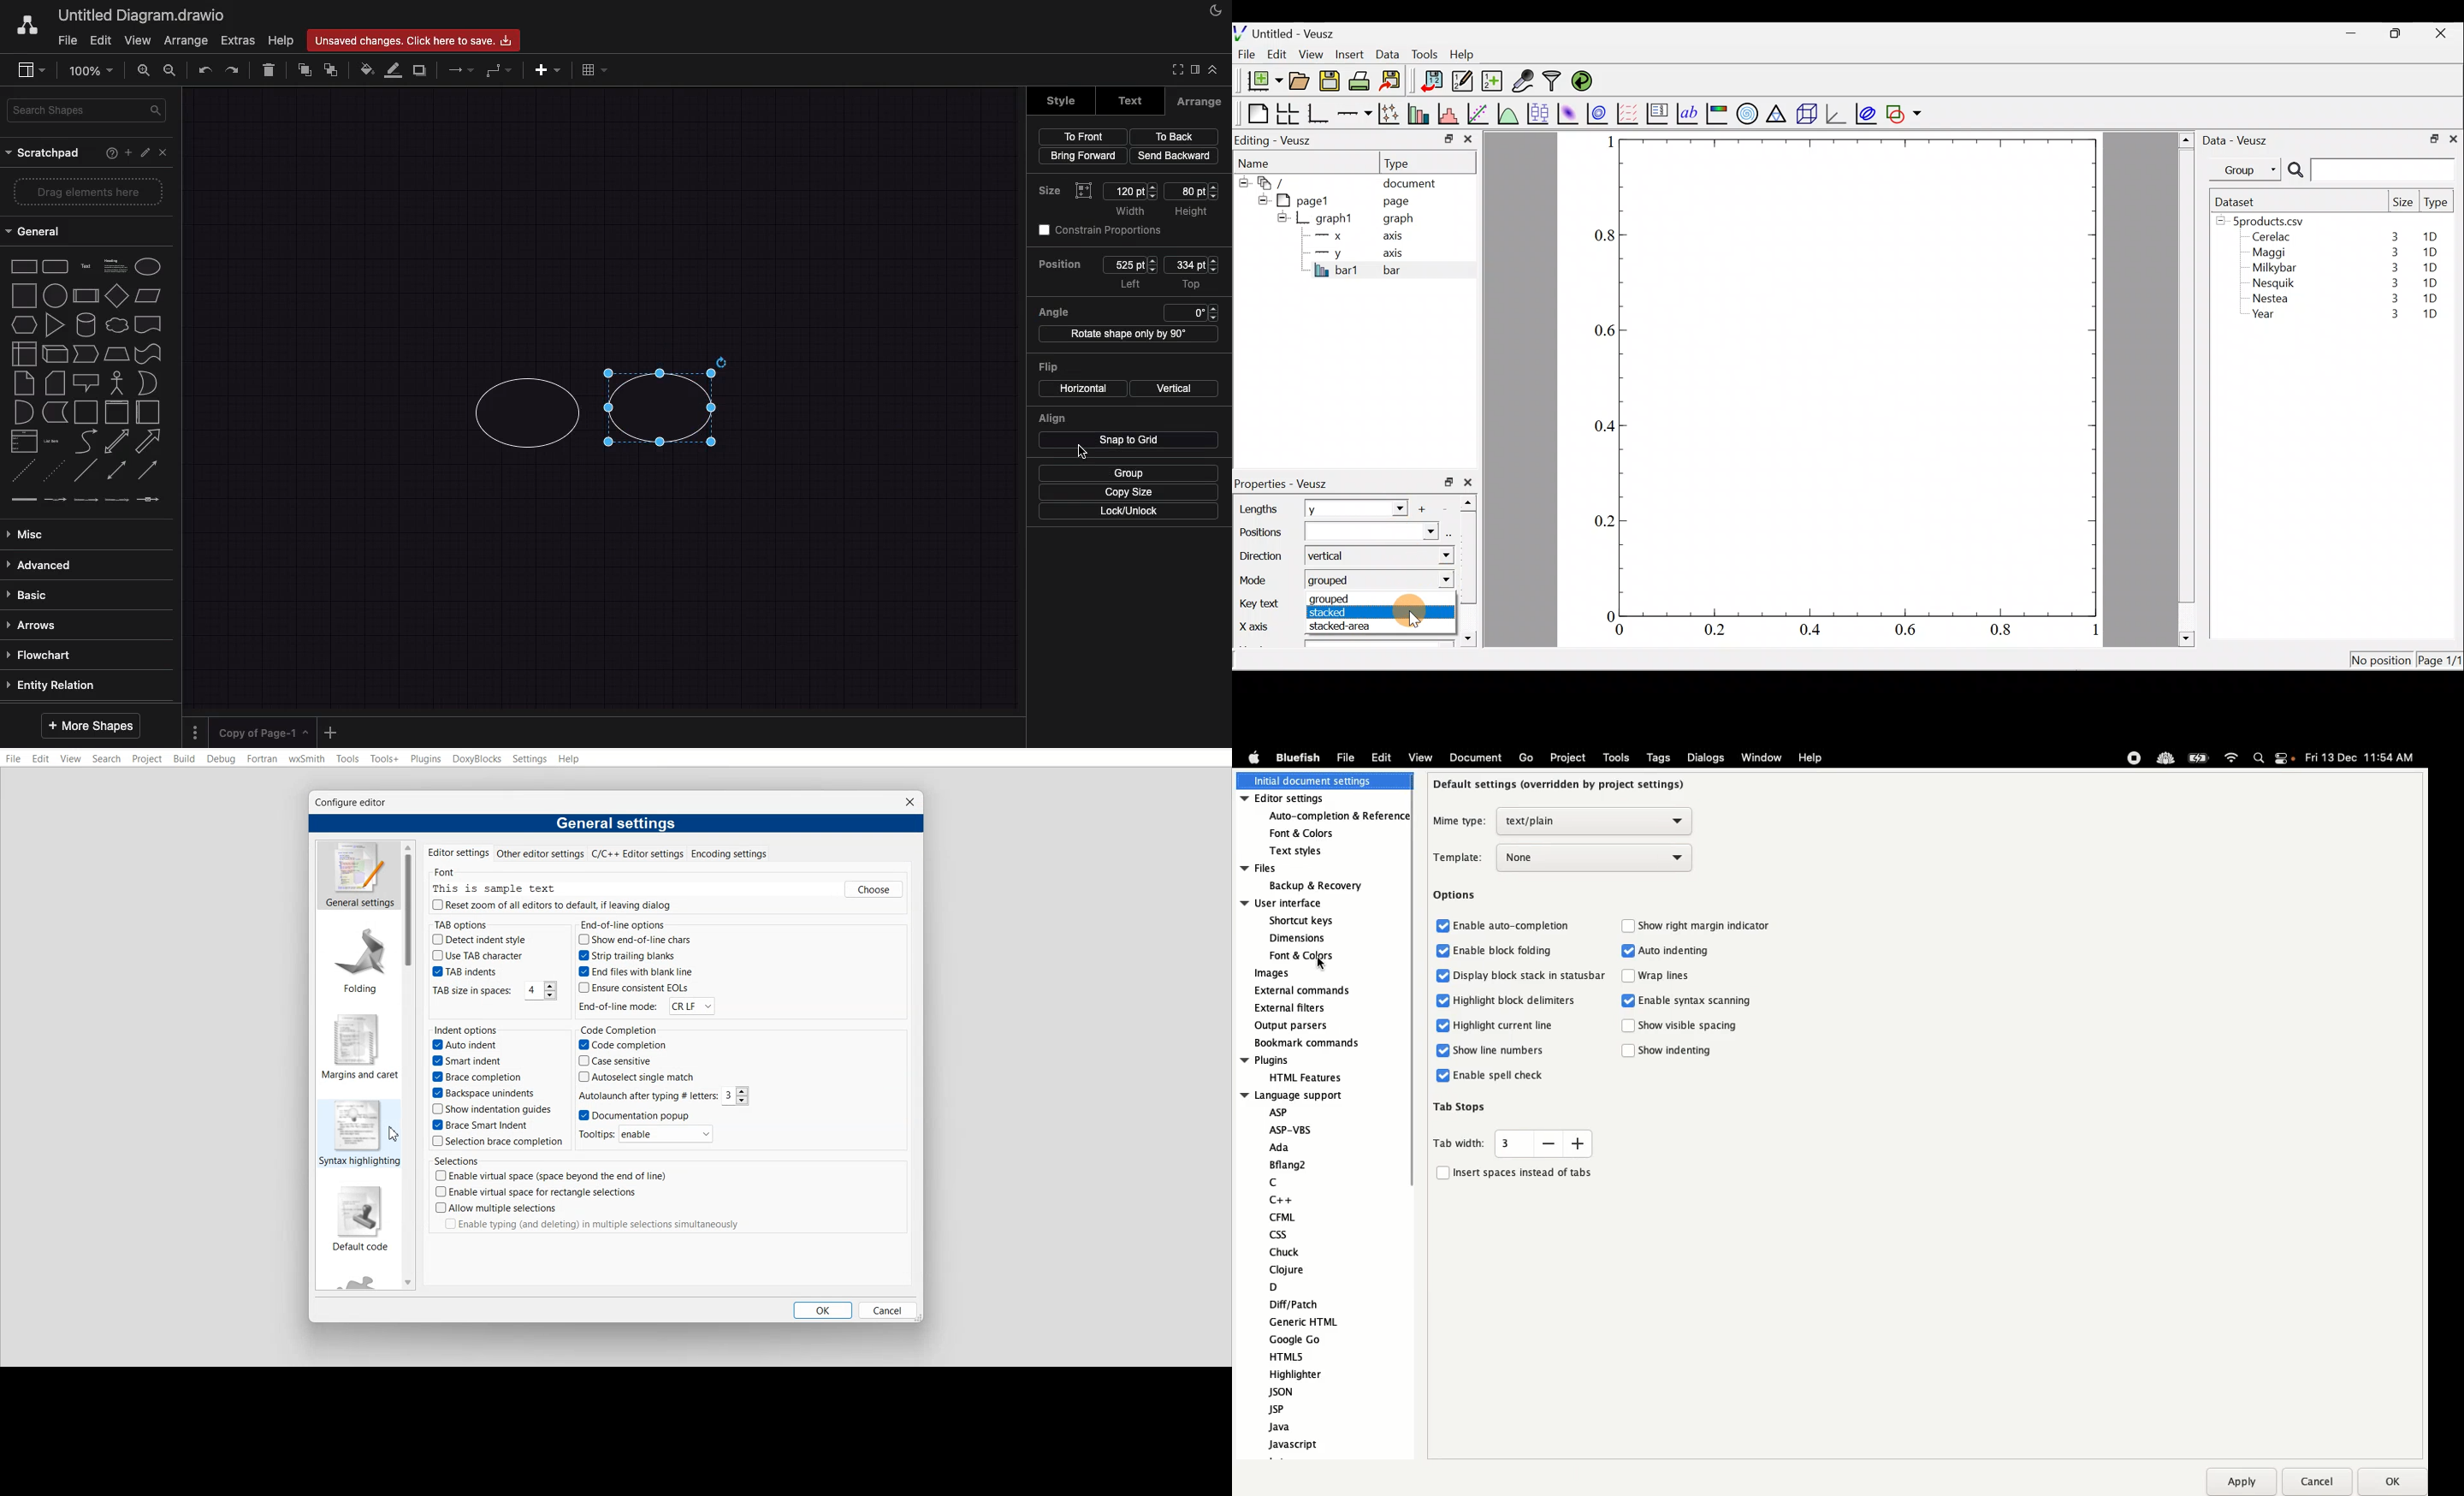 This screenshot has height=1512, width=2464. What do you see at coordinates (1495, 951) in the screenshot?
I see `Enable block folding` at bounding box center [1495, 951].